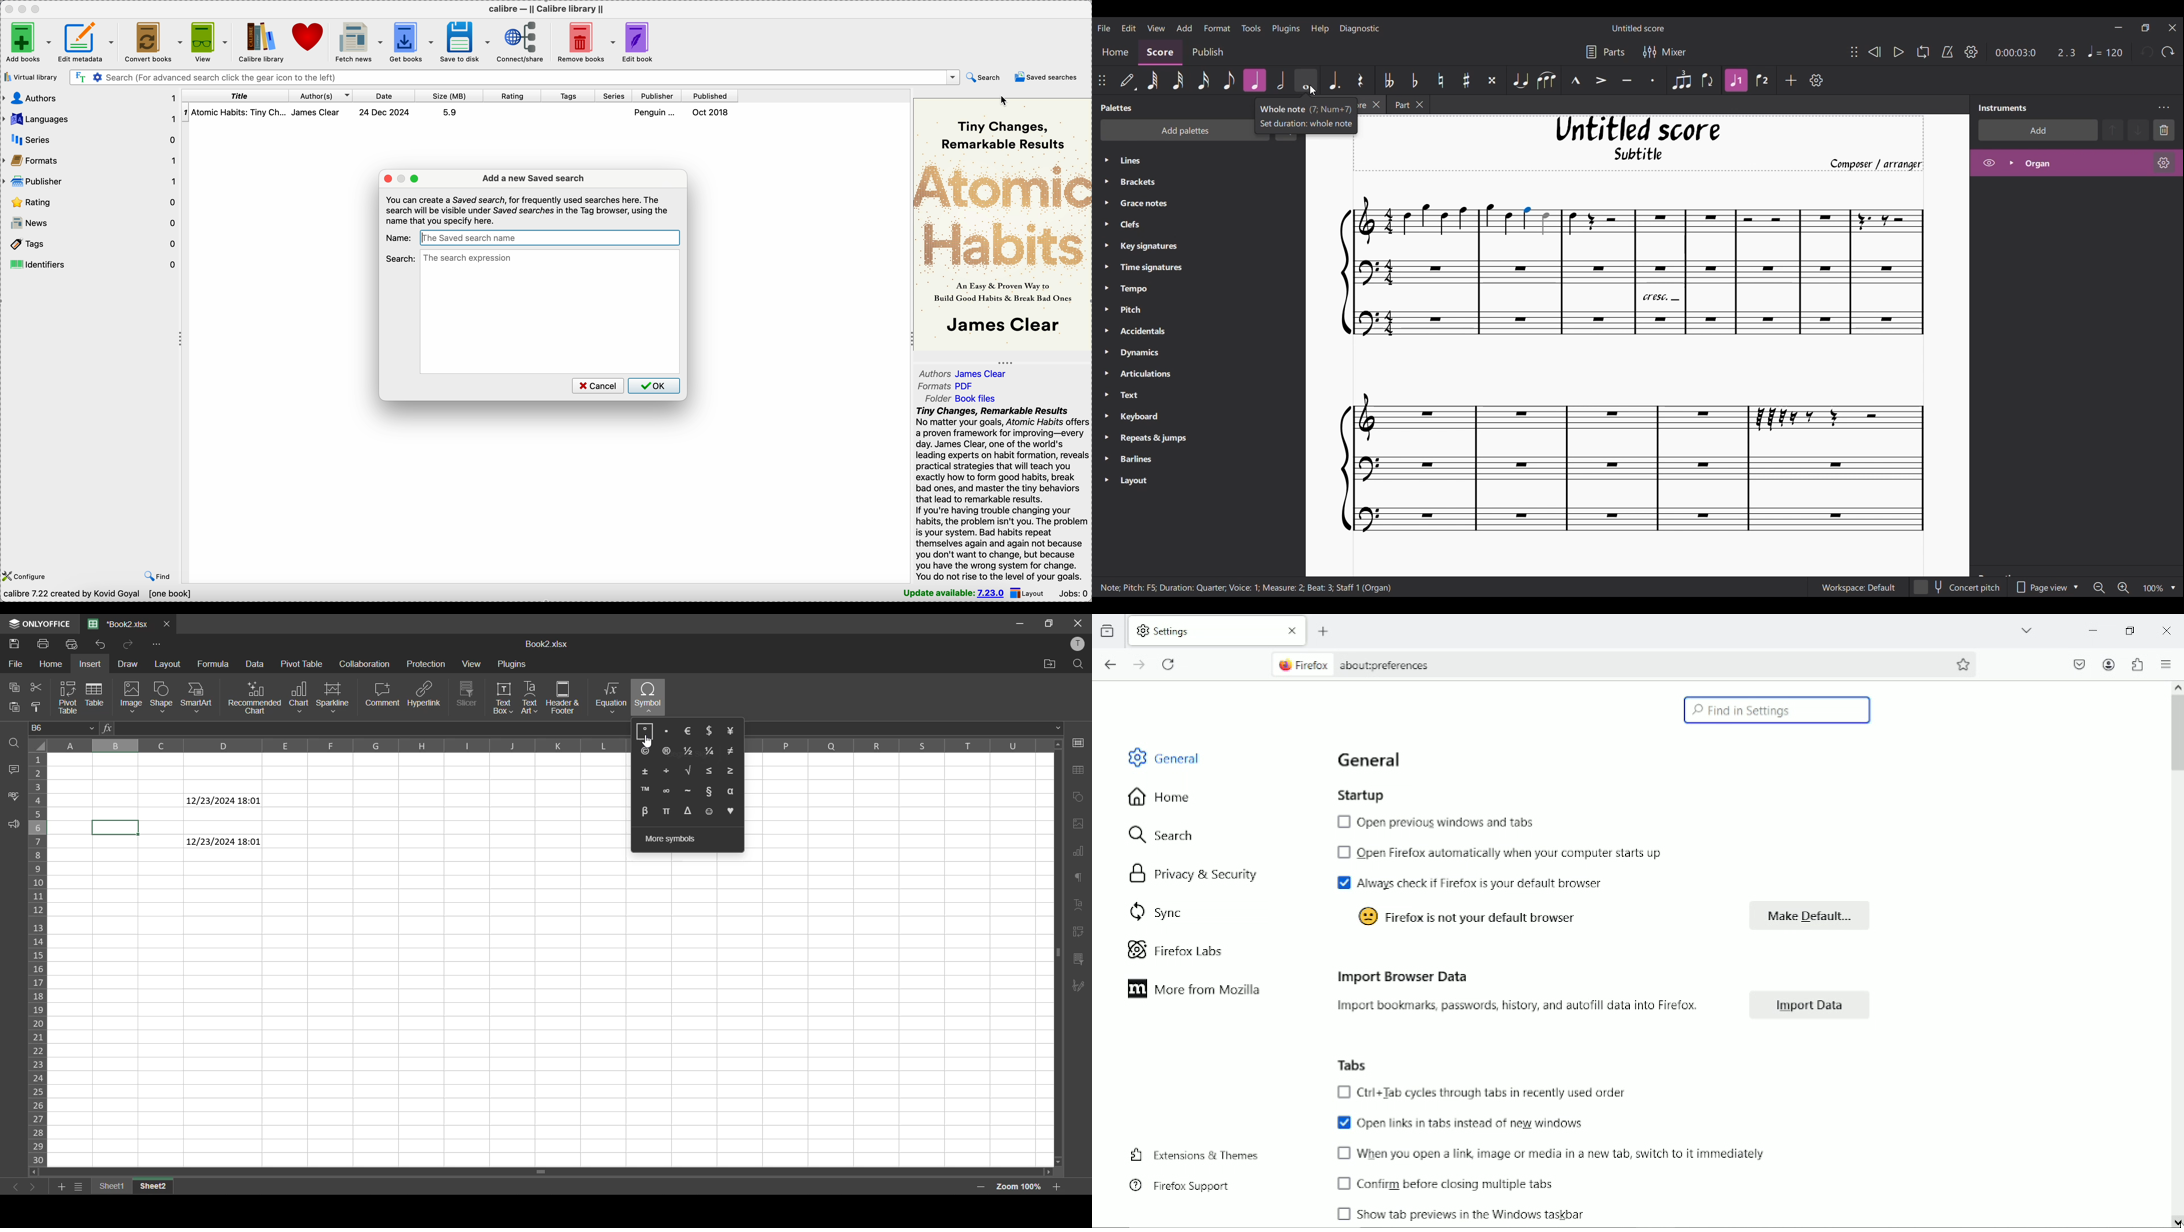 Image resolution: width=2184 pixels, height=1232 pixels. What do you see at coordinates (1128, 81) in the screenshot?
I see `Default` at bounding box center [1128, 81].